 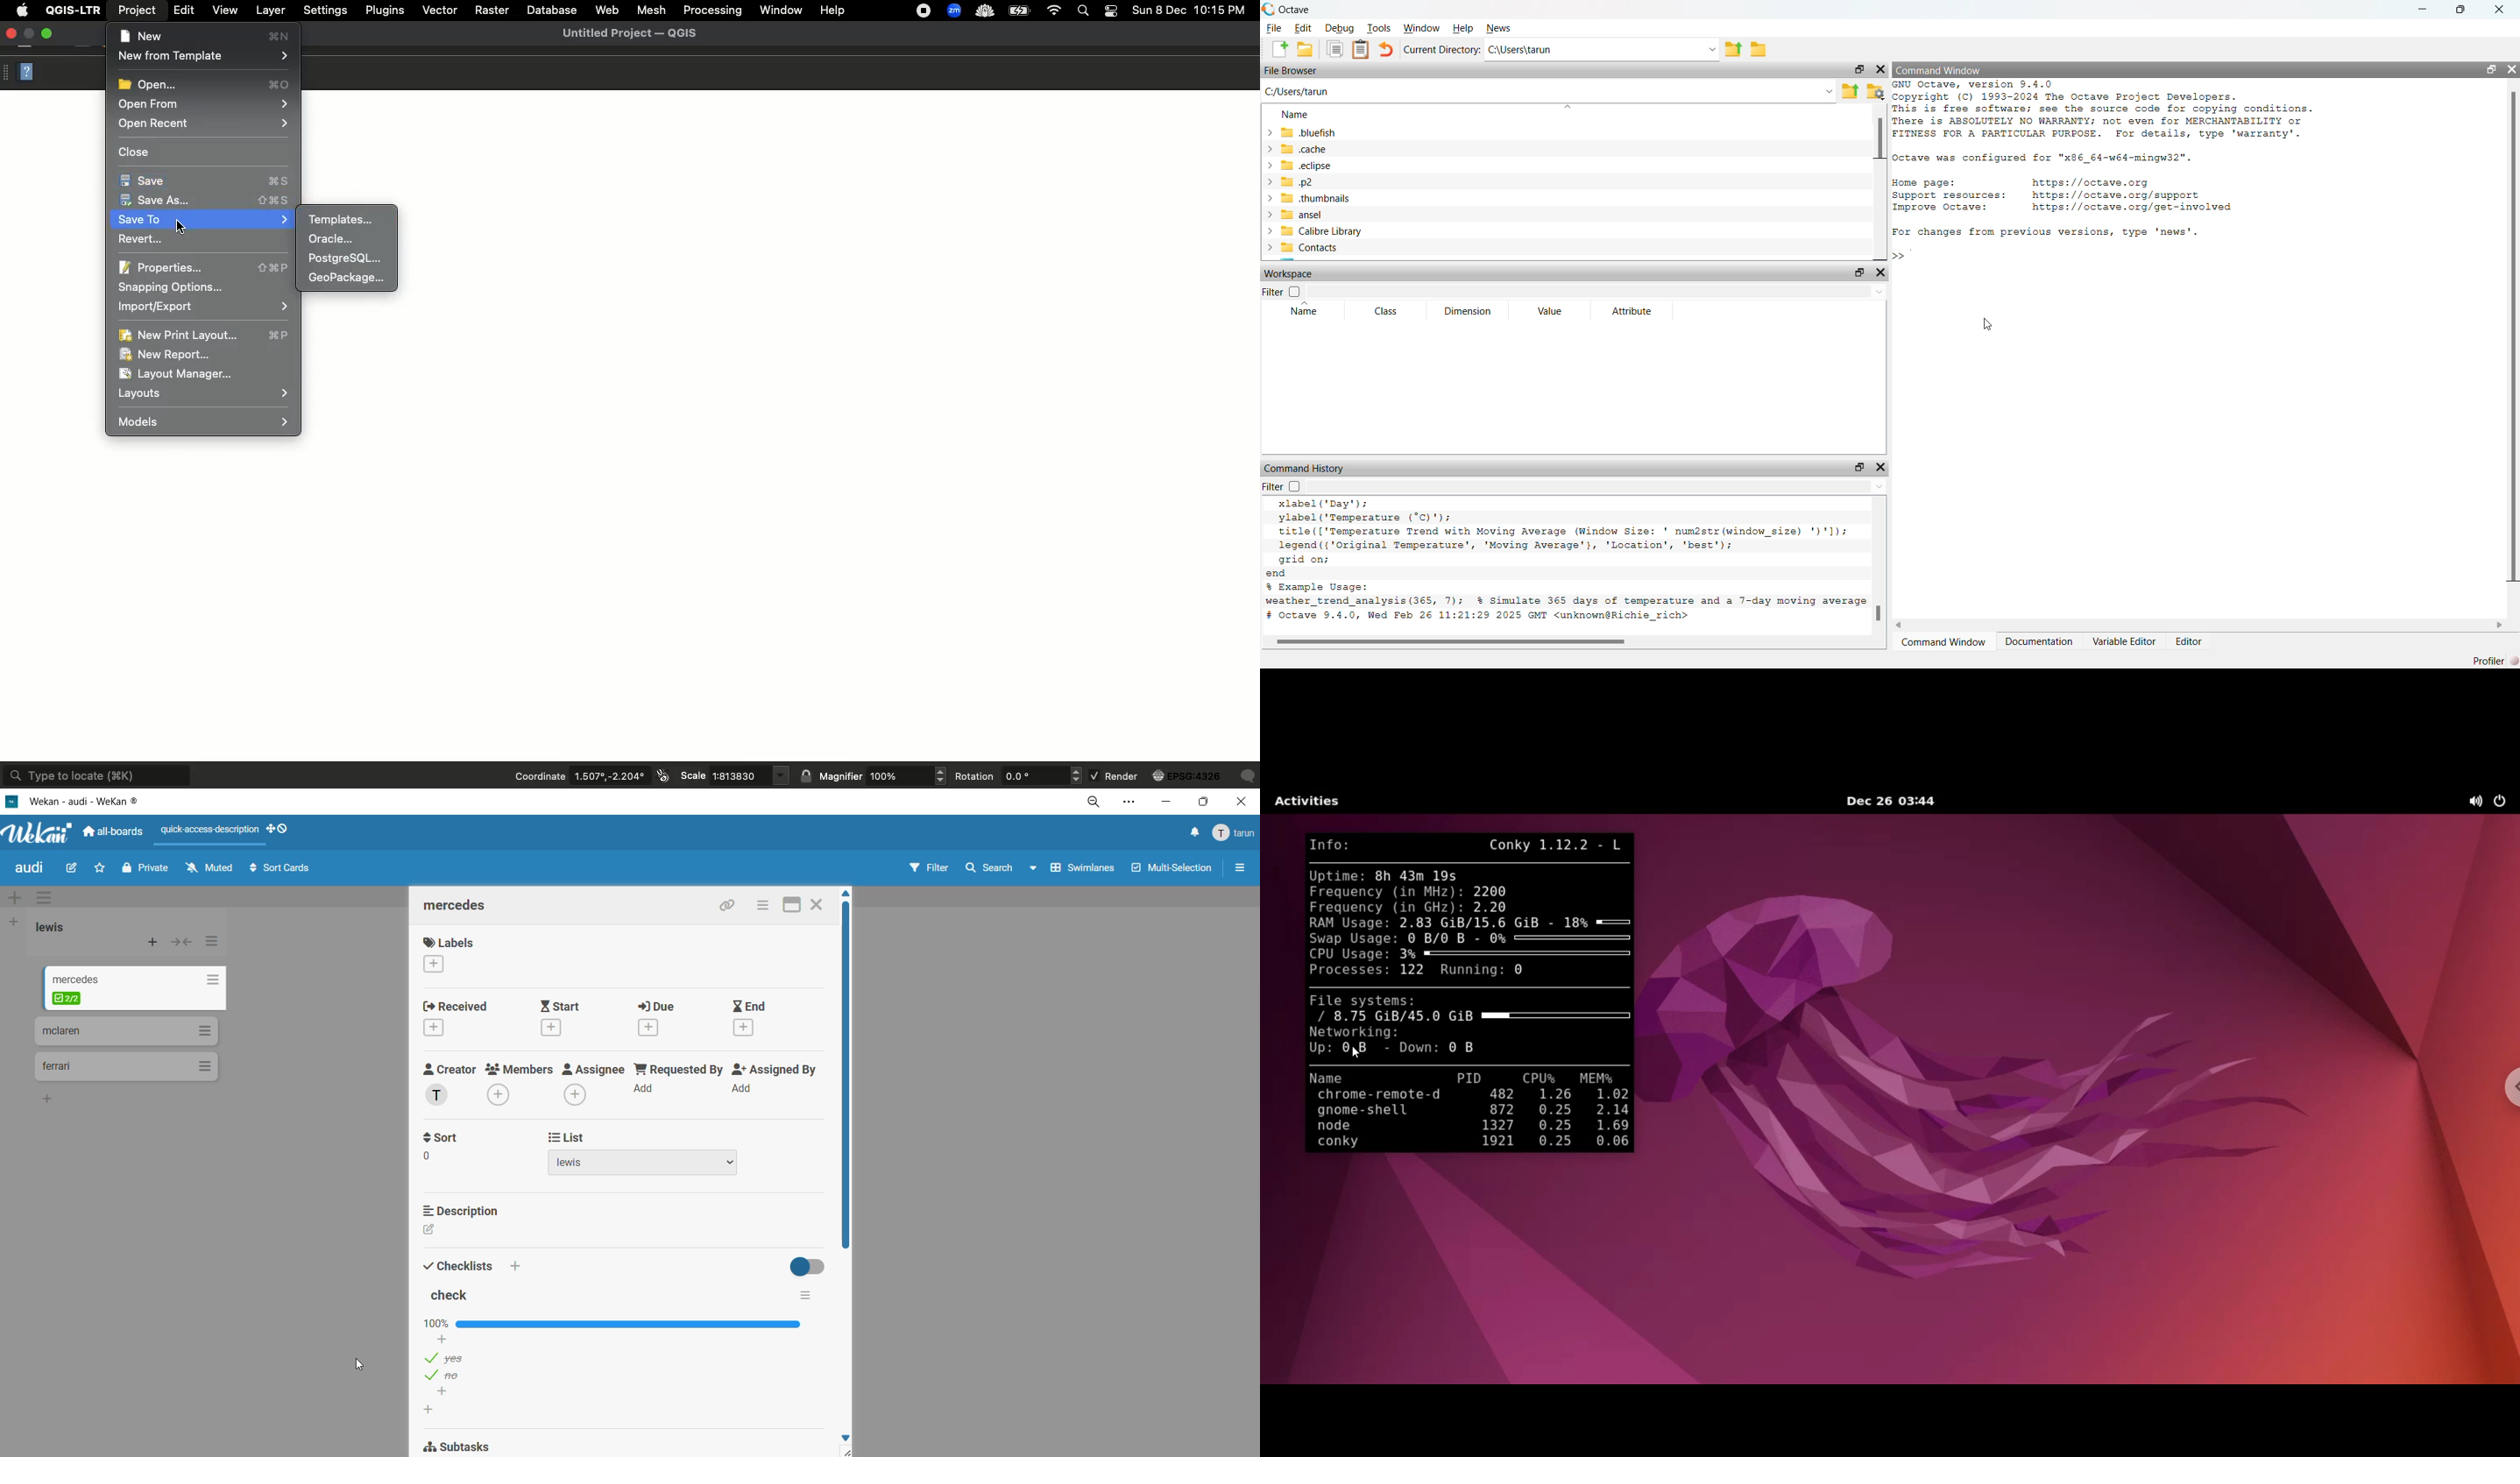 What do you see at coordinates (2040, 642) in the screenshot?
I see `Documentation` at bounding box center [2040, 642].